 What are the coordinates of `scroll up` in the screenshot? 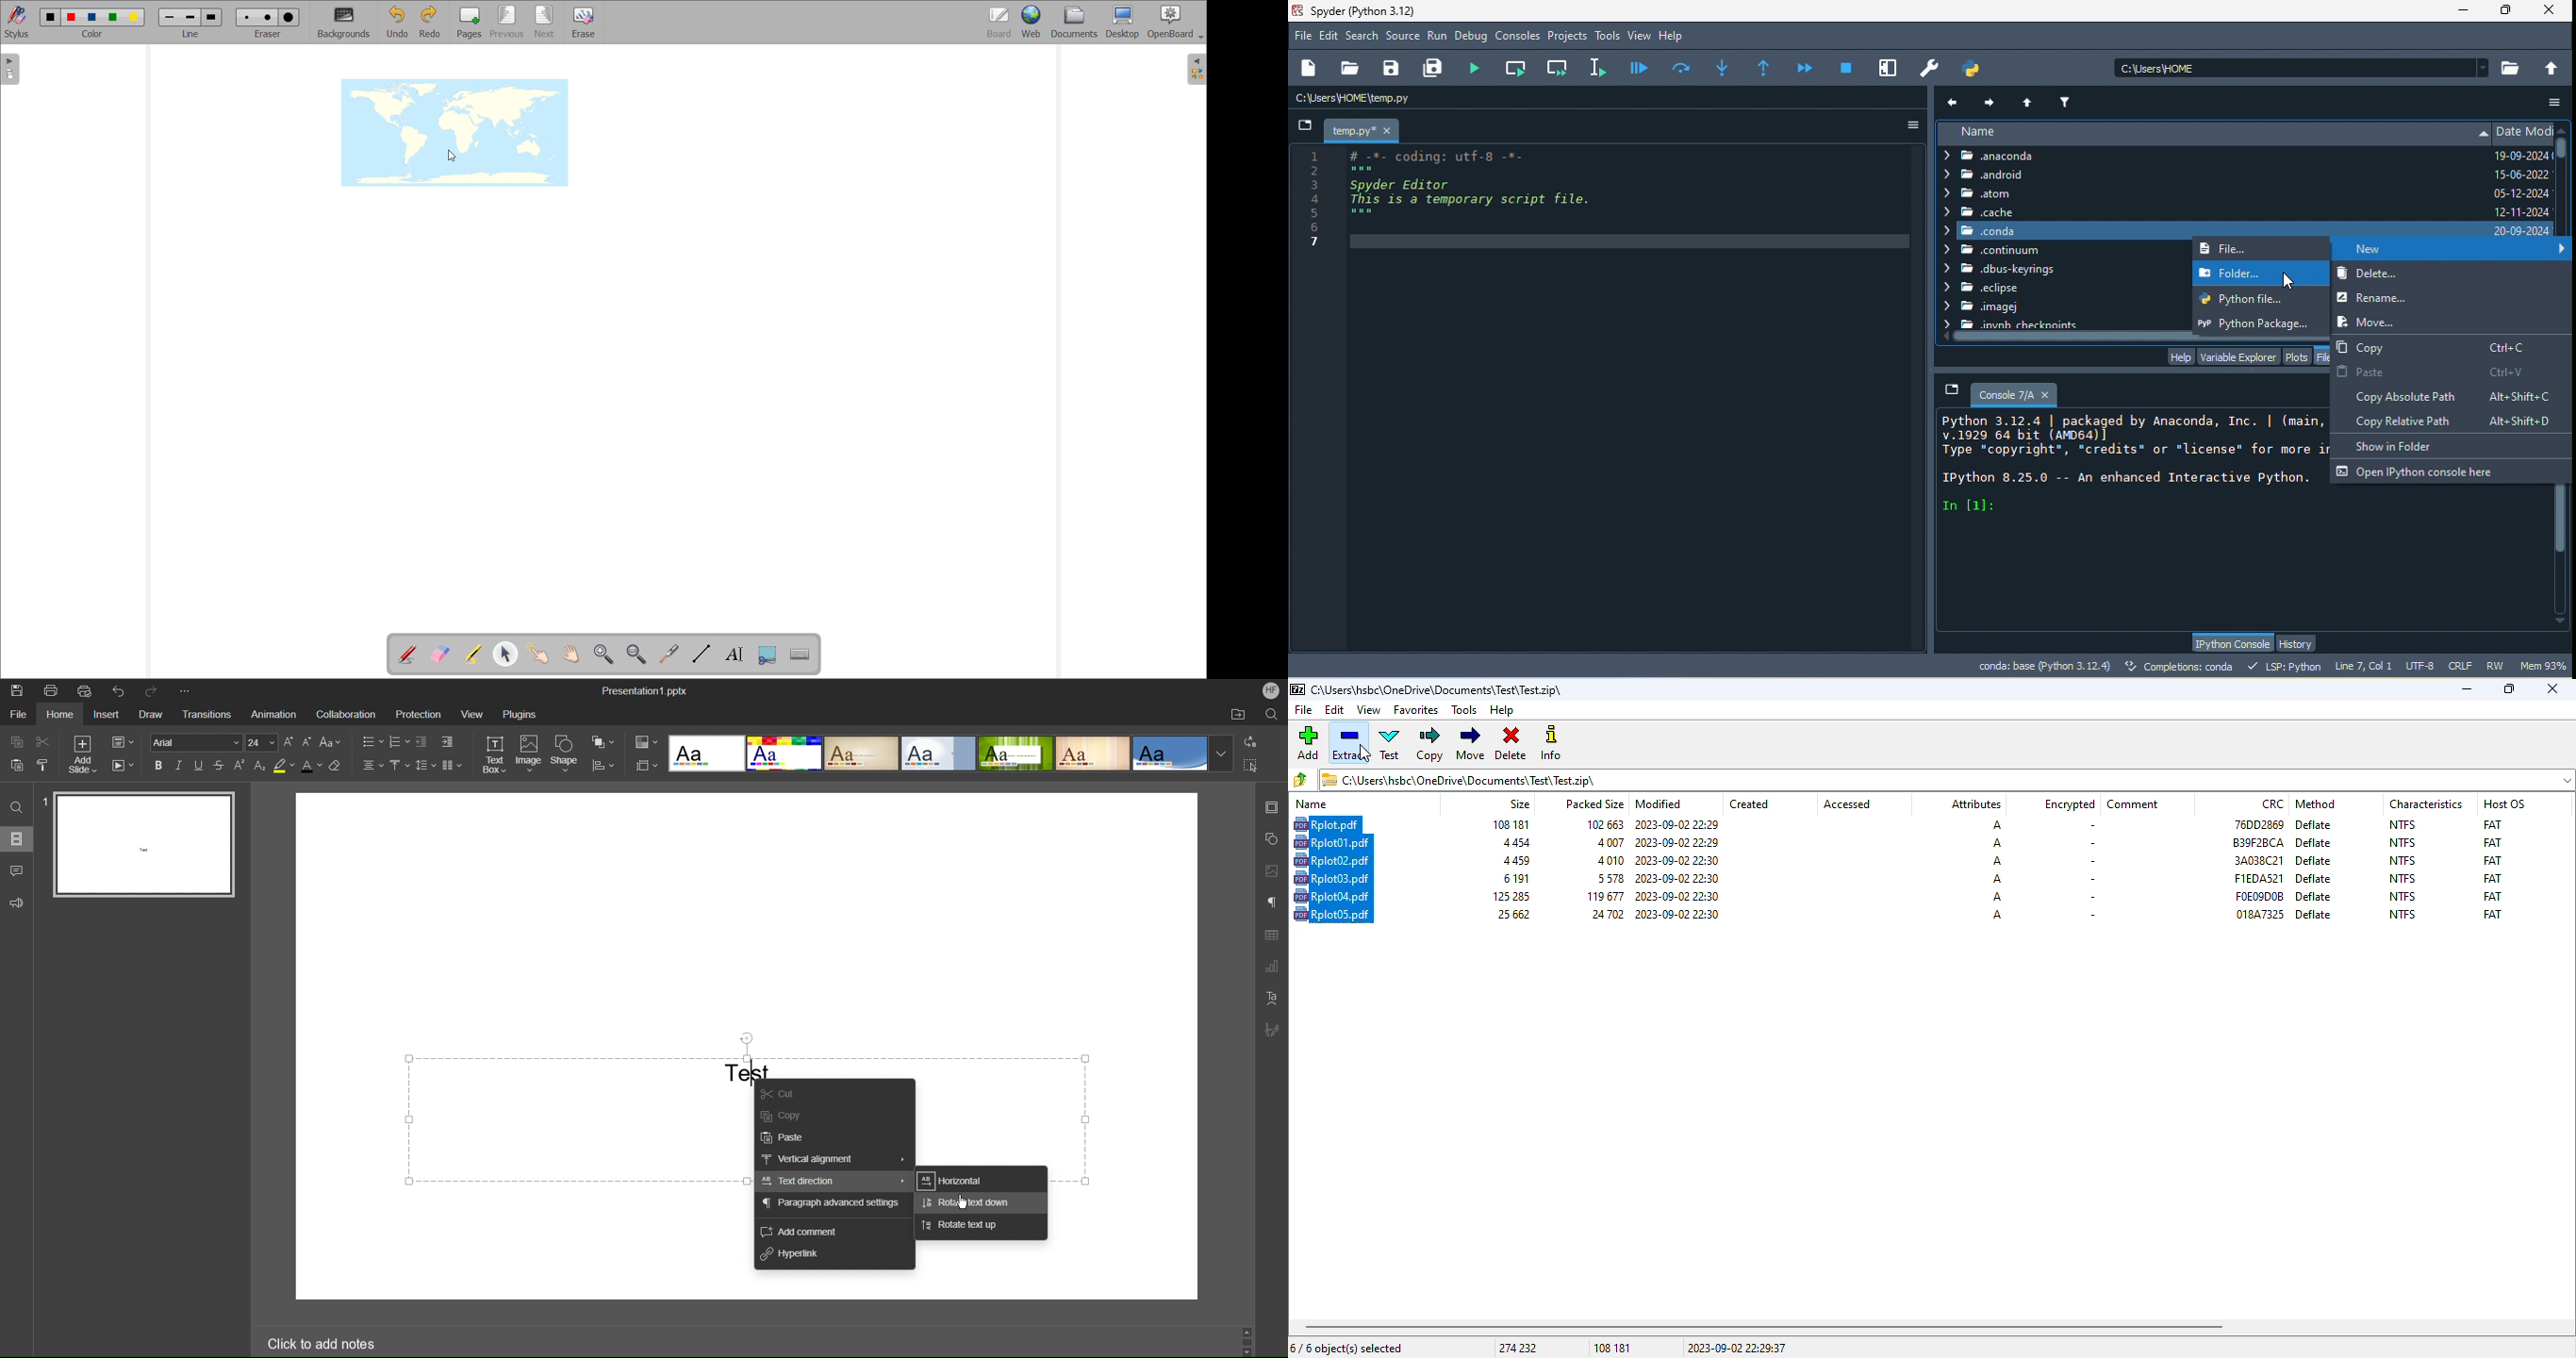 It's located at (2564, 128).